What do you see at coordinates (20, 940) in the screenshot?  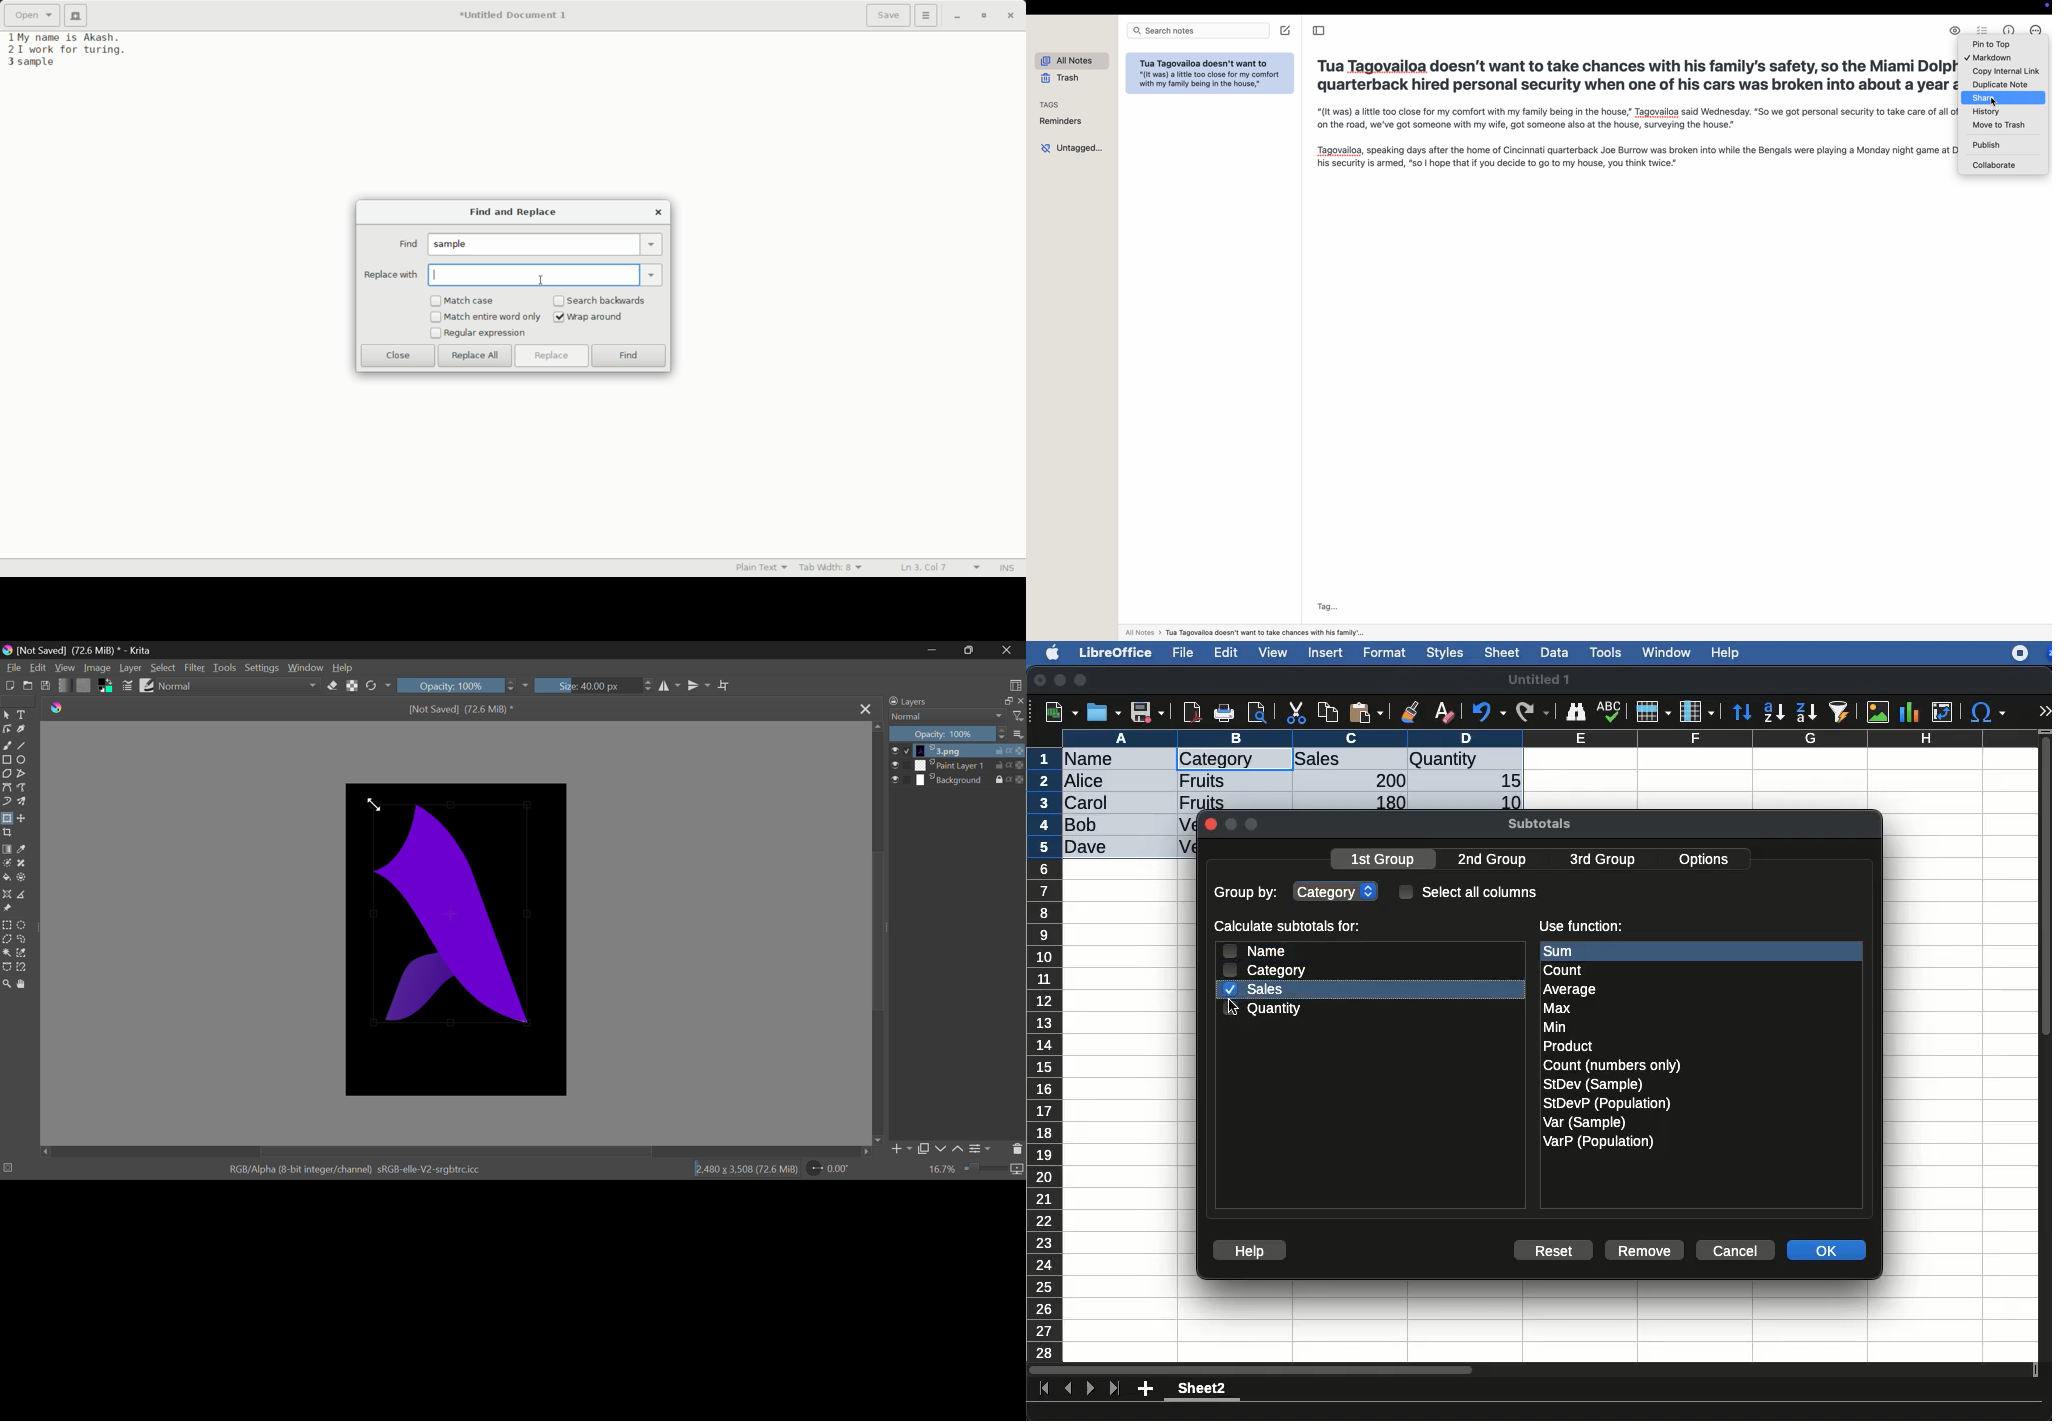 I see `Freehand Tool` at bounding box center [20, 940].